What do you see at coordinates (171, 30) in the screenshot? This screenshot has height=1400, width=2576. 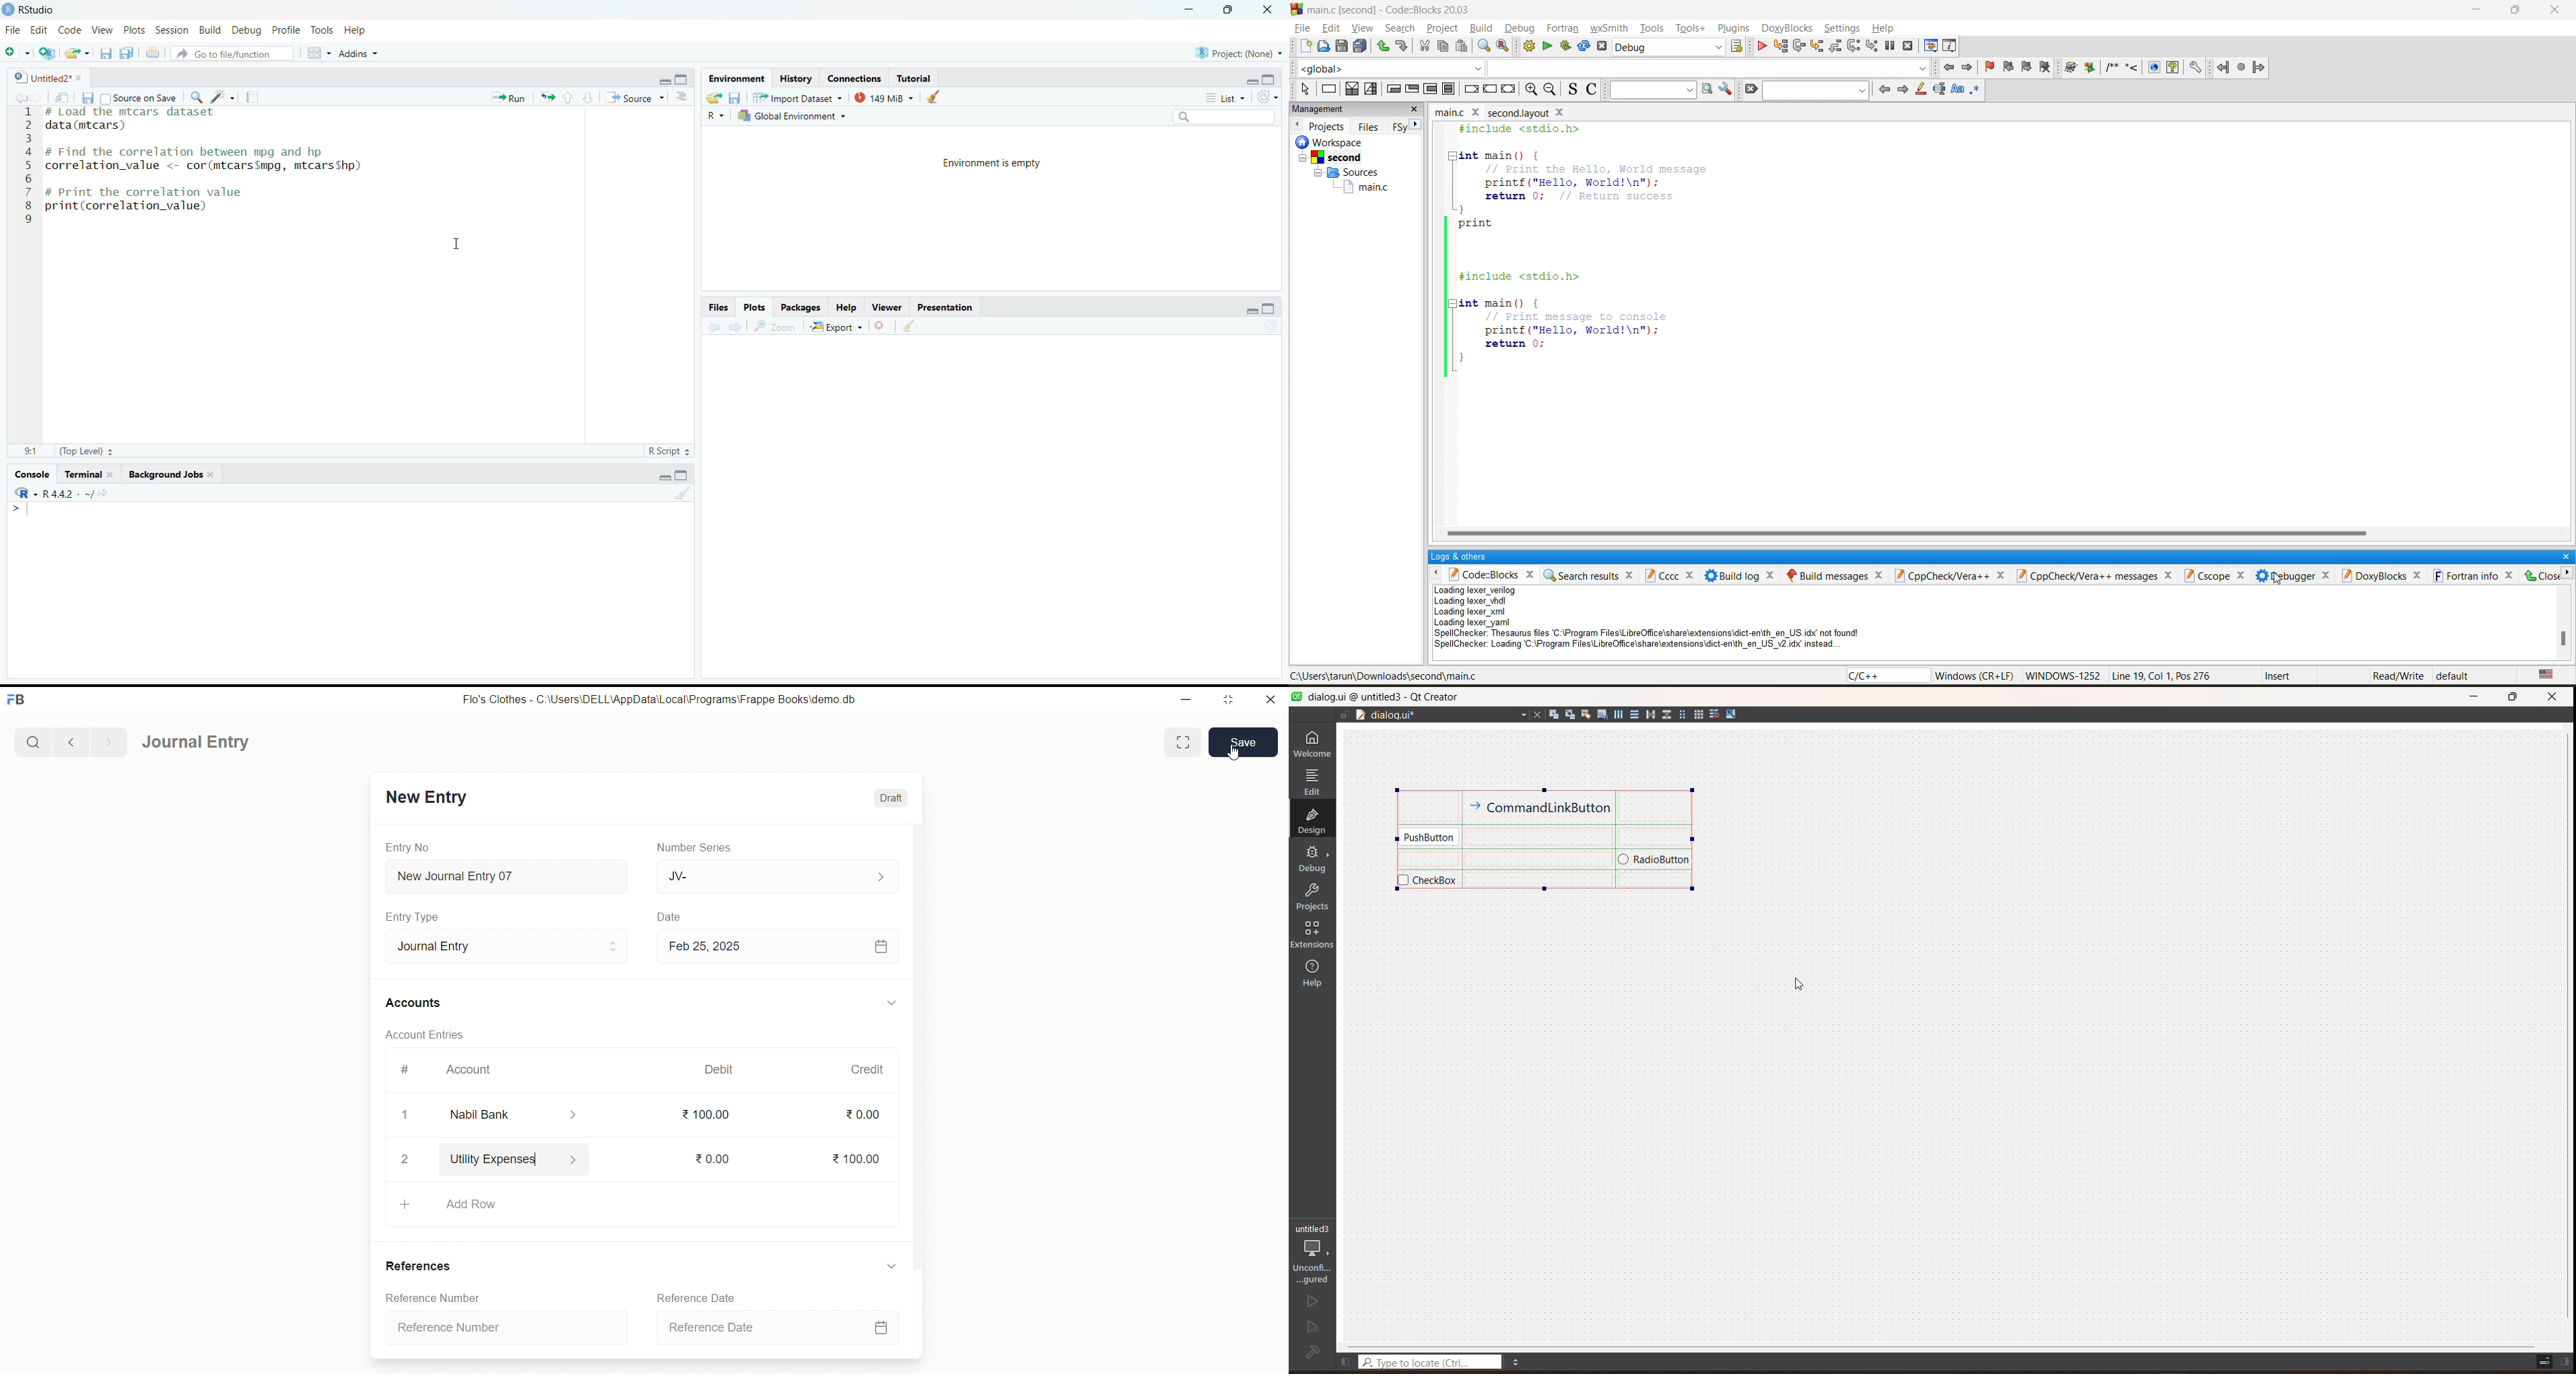 I see `Session` at bounding box center [171, 30].